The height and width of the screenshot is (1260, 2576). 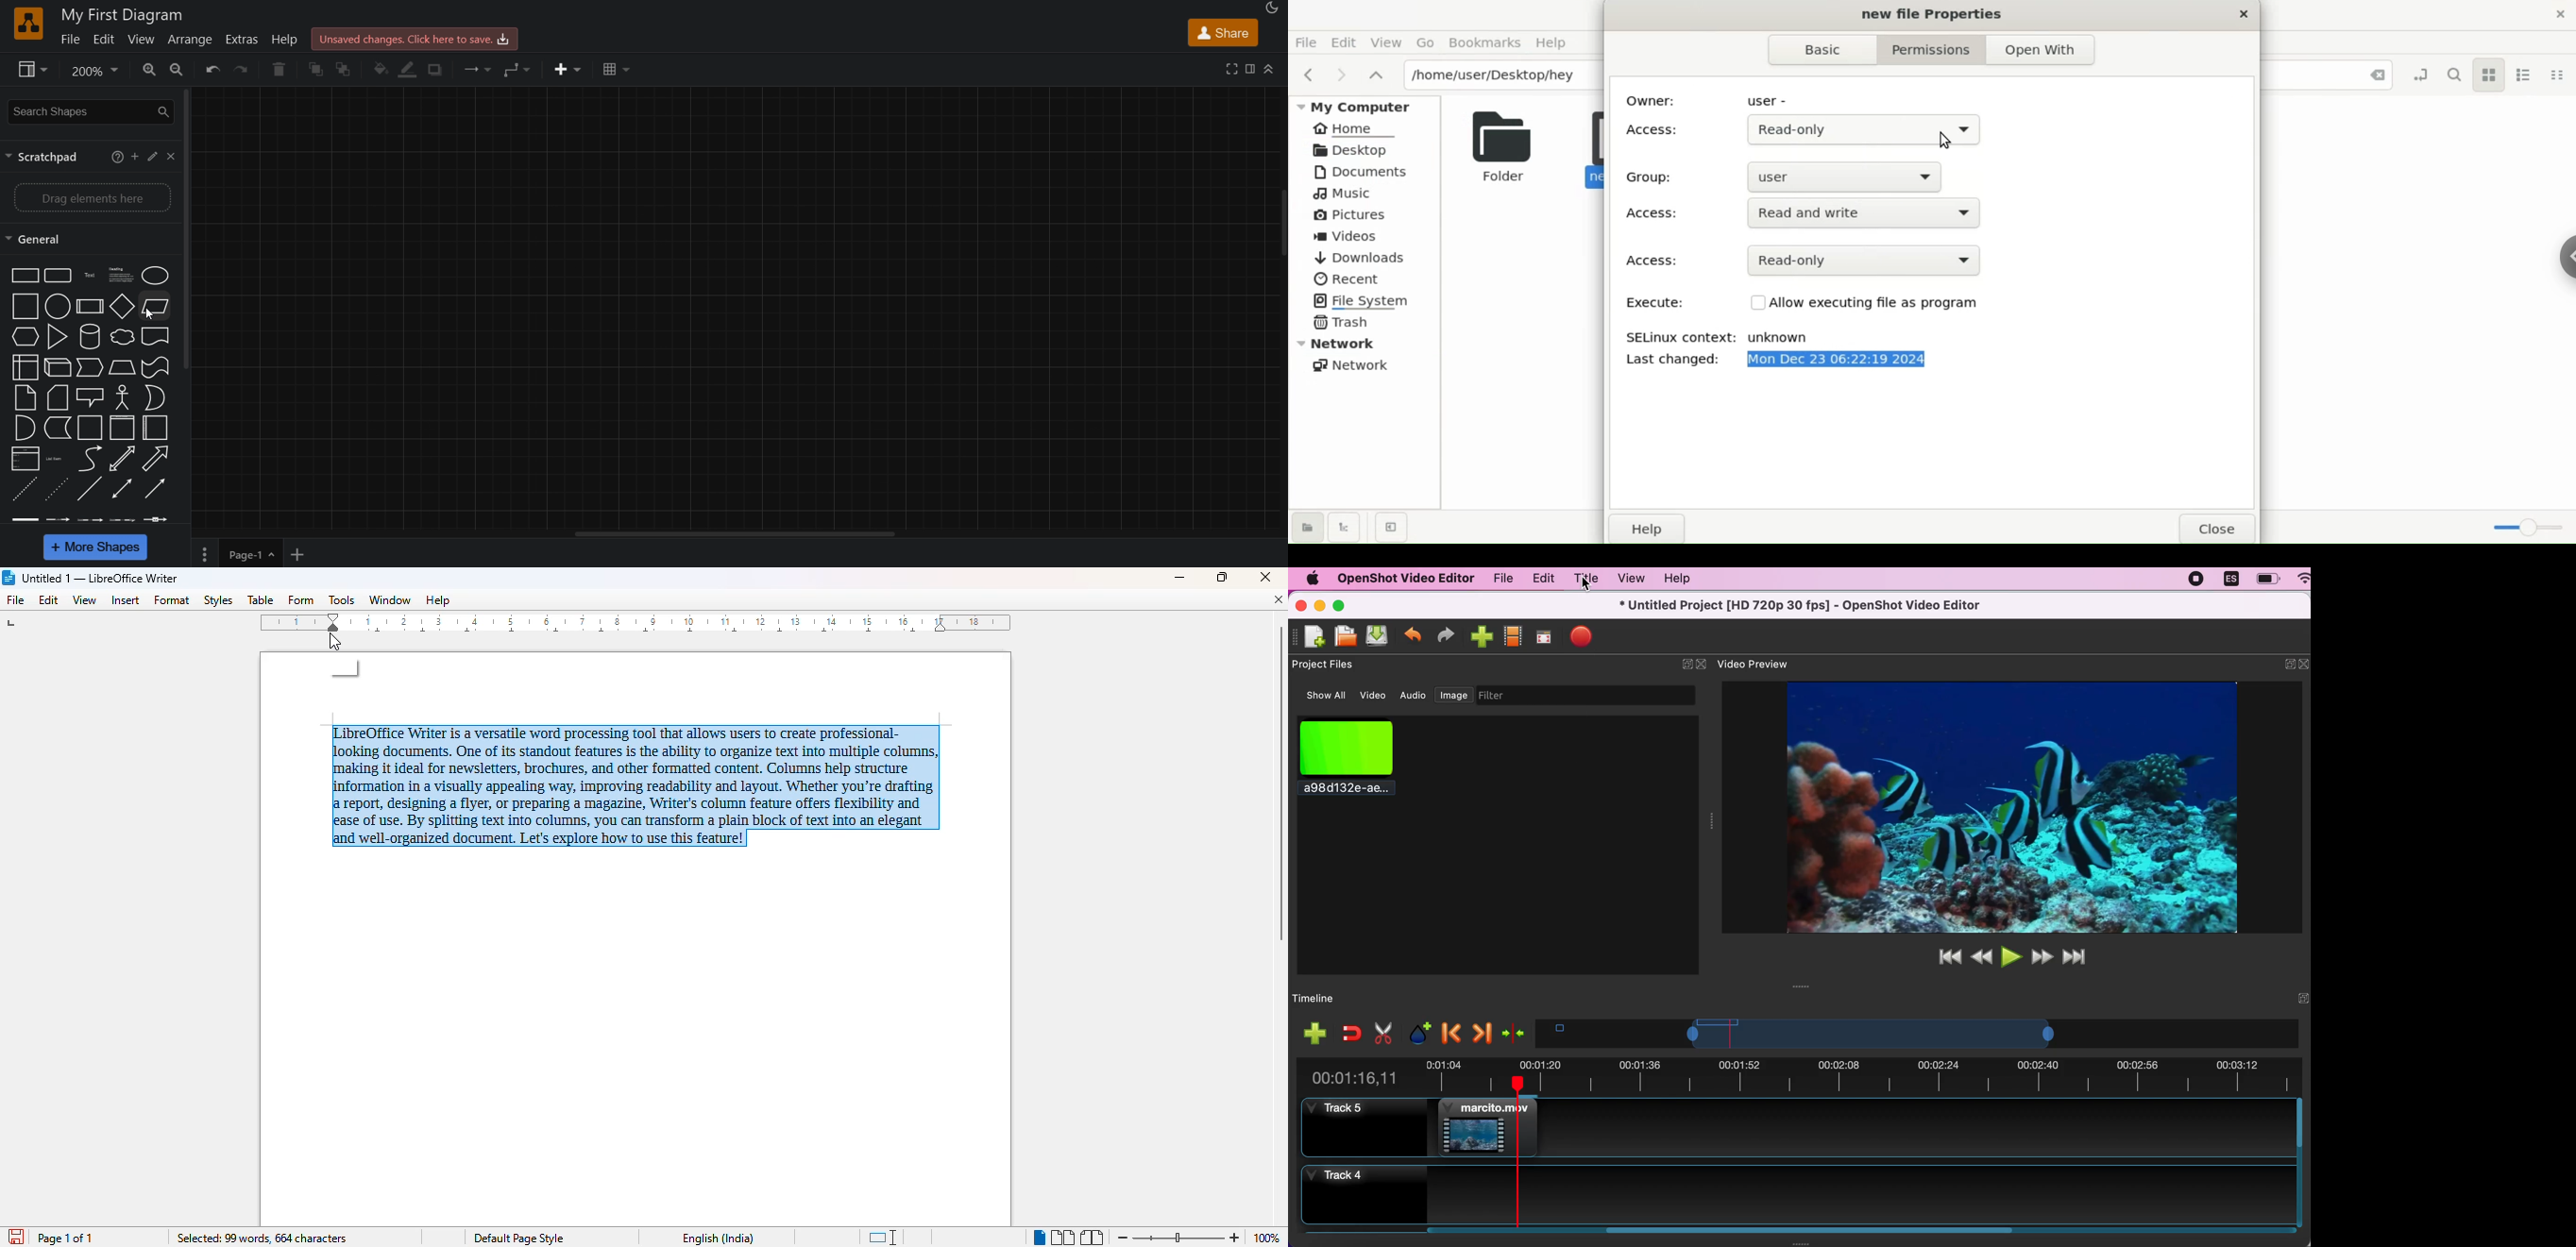 What do you see at coordinates (105, 38) in the screenshot?
I see `edit` at bounding box center [105, 38].